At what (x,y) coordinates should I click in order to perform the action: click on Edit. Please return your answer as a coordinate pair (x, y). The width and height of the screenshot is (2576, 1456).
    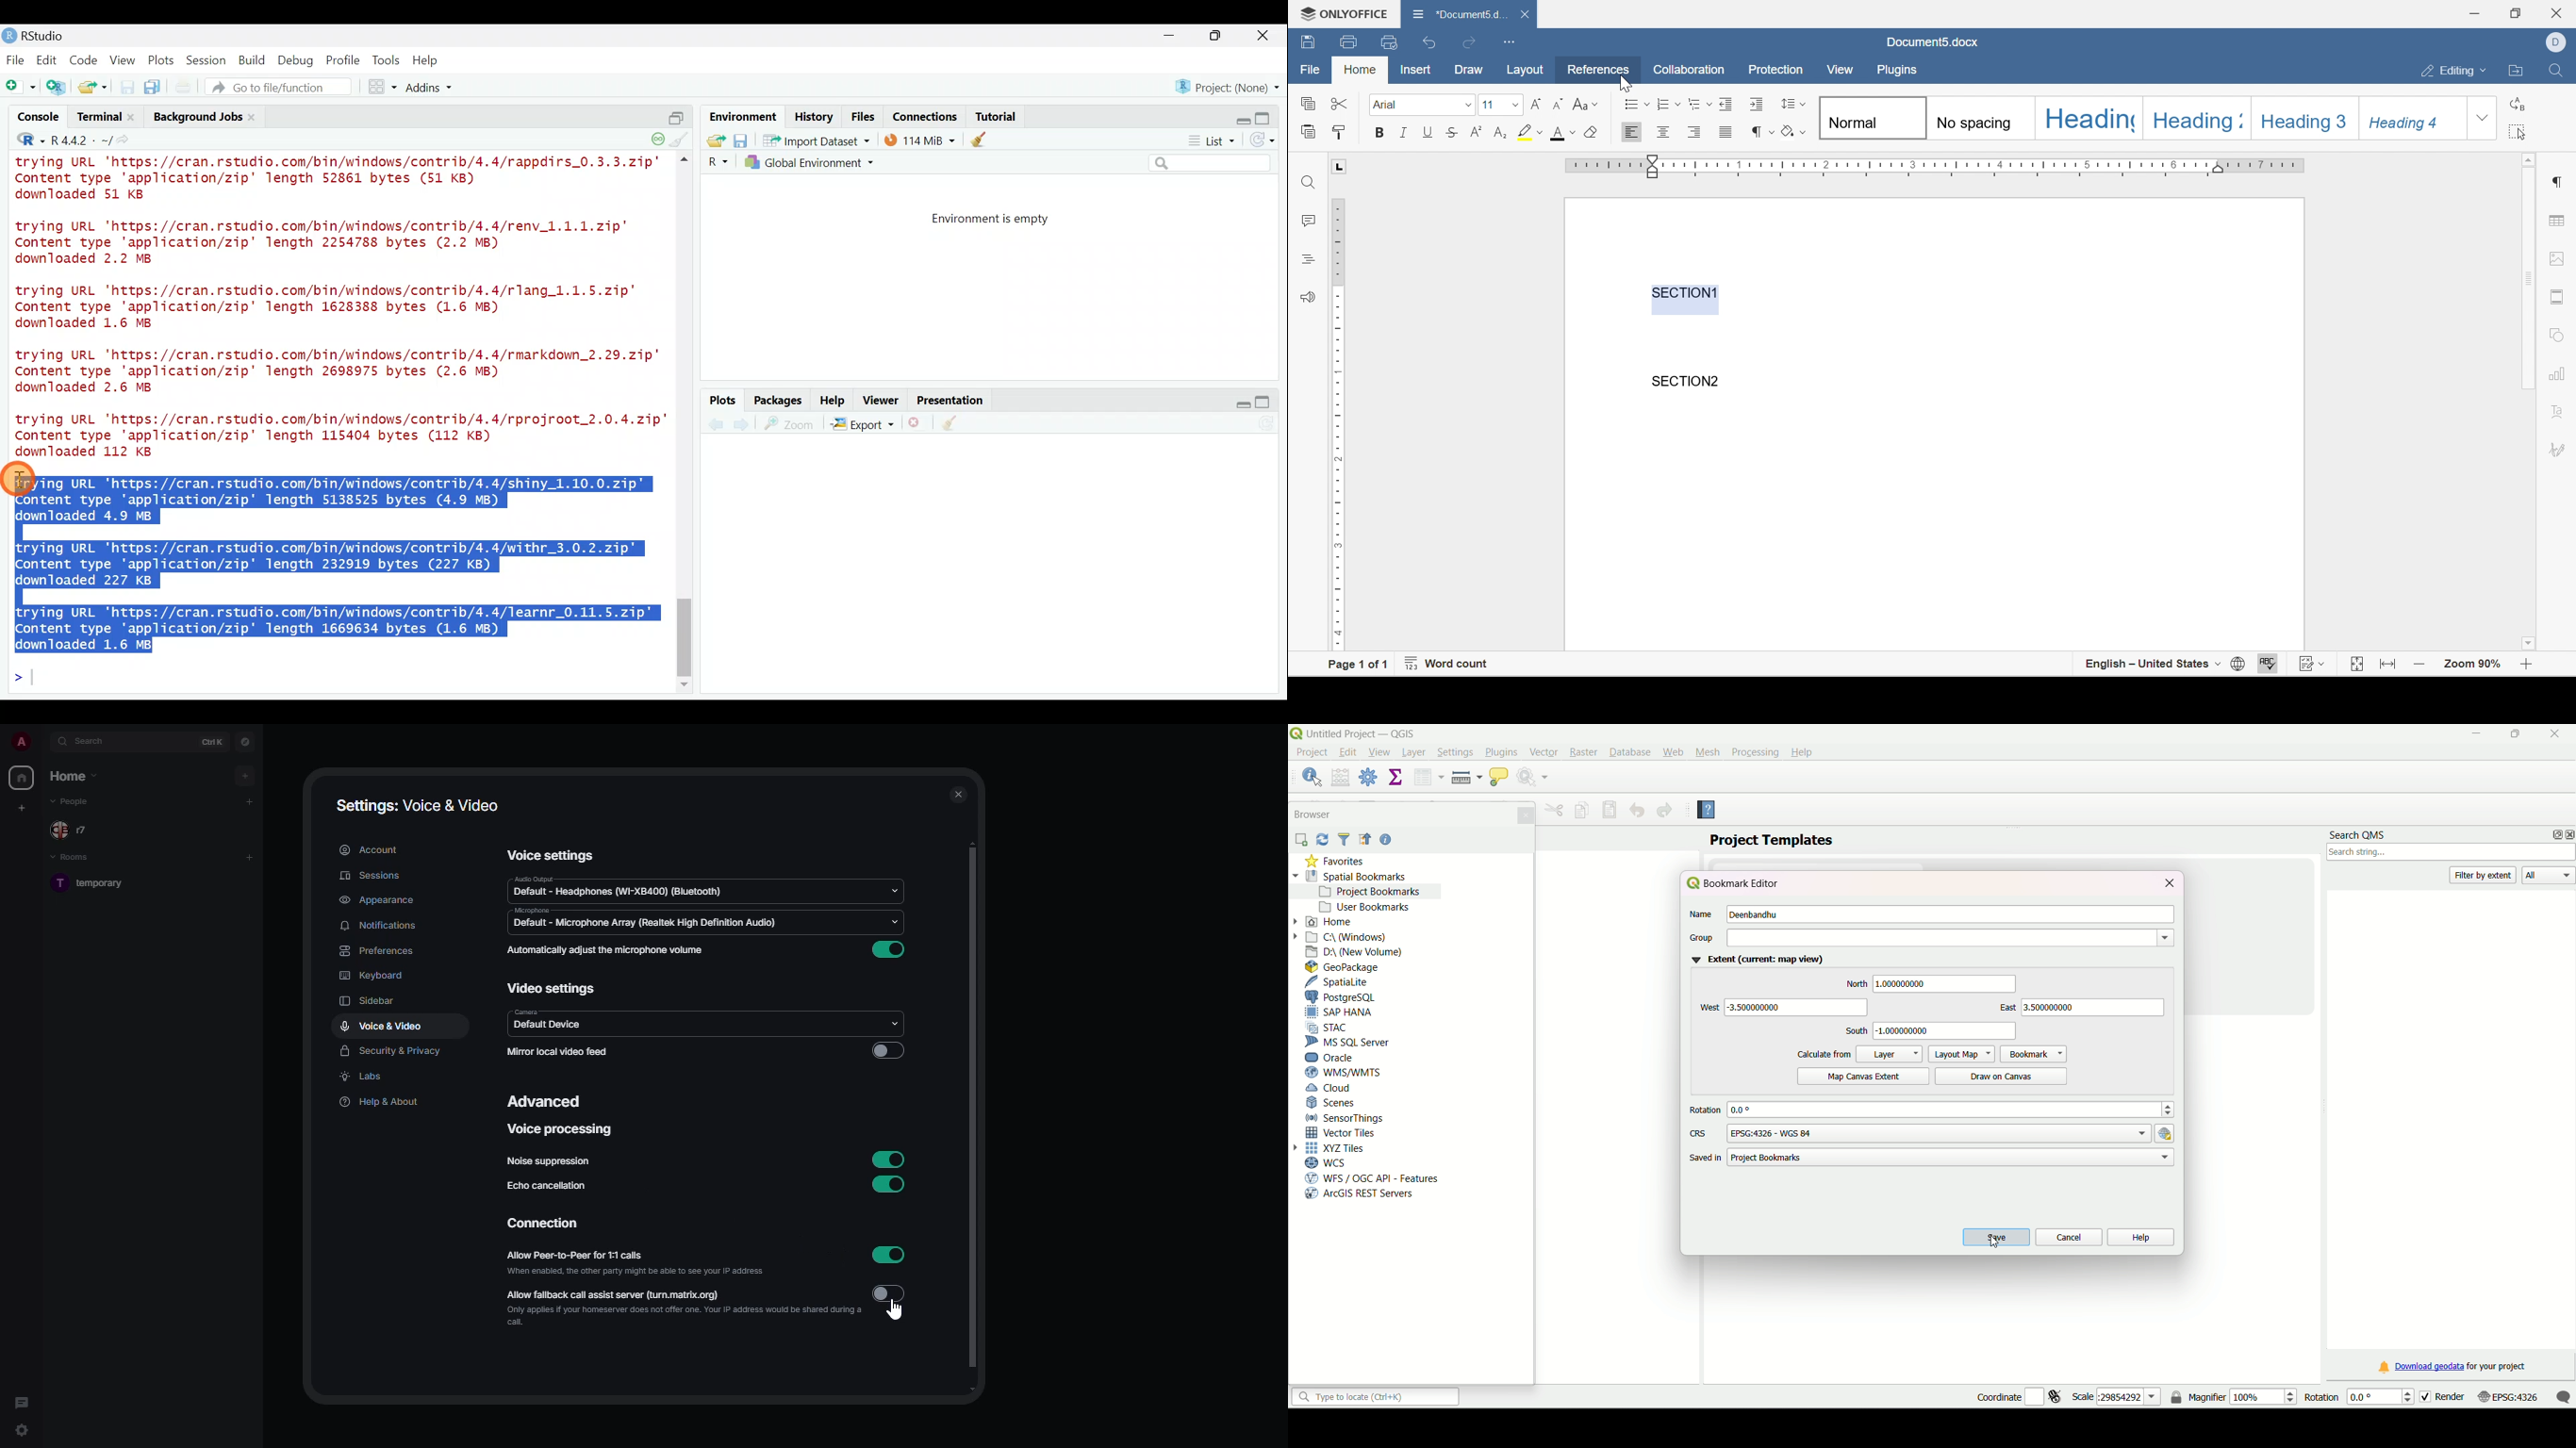
    Looking at the image, I should click on (49, 61).